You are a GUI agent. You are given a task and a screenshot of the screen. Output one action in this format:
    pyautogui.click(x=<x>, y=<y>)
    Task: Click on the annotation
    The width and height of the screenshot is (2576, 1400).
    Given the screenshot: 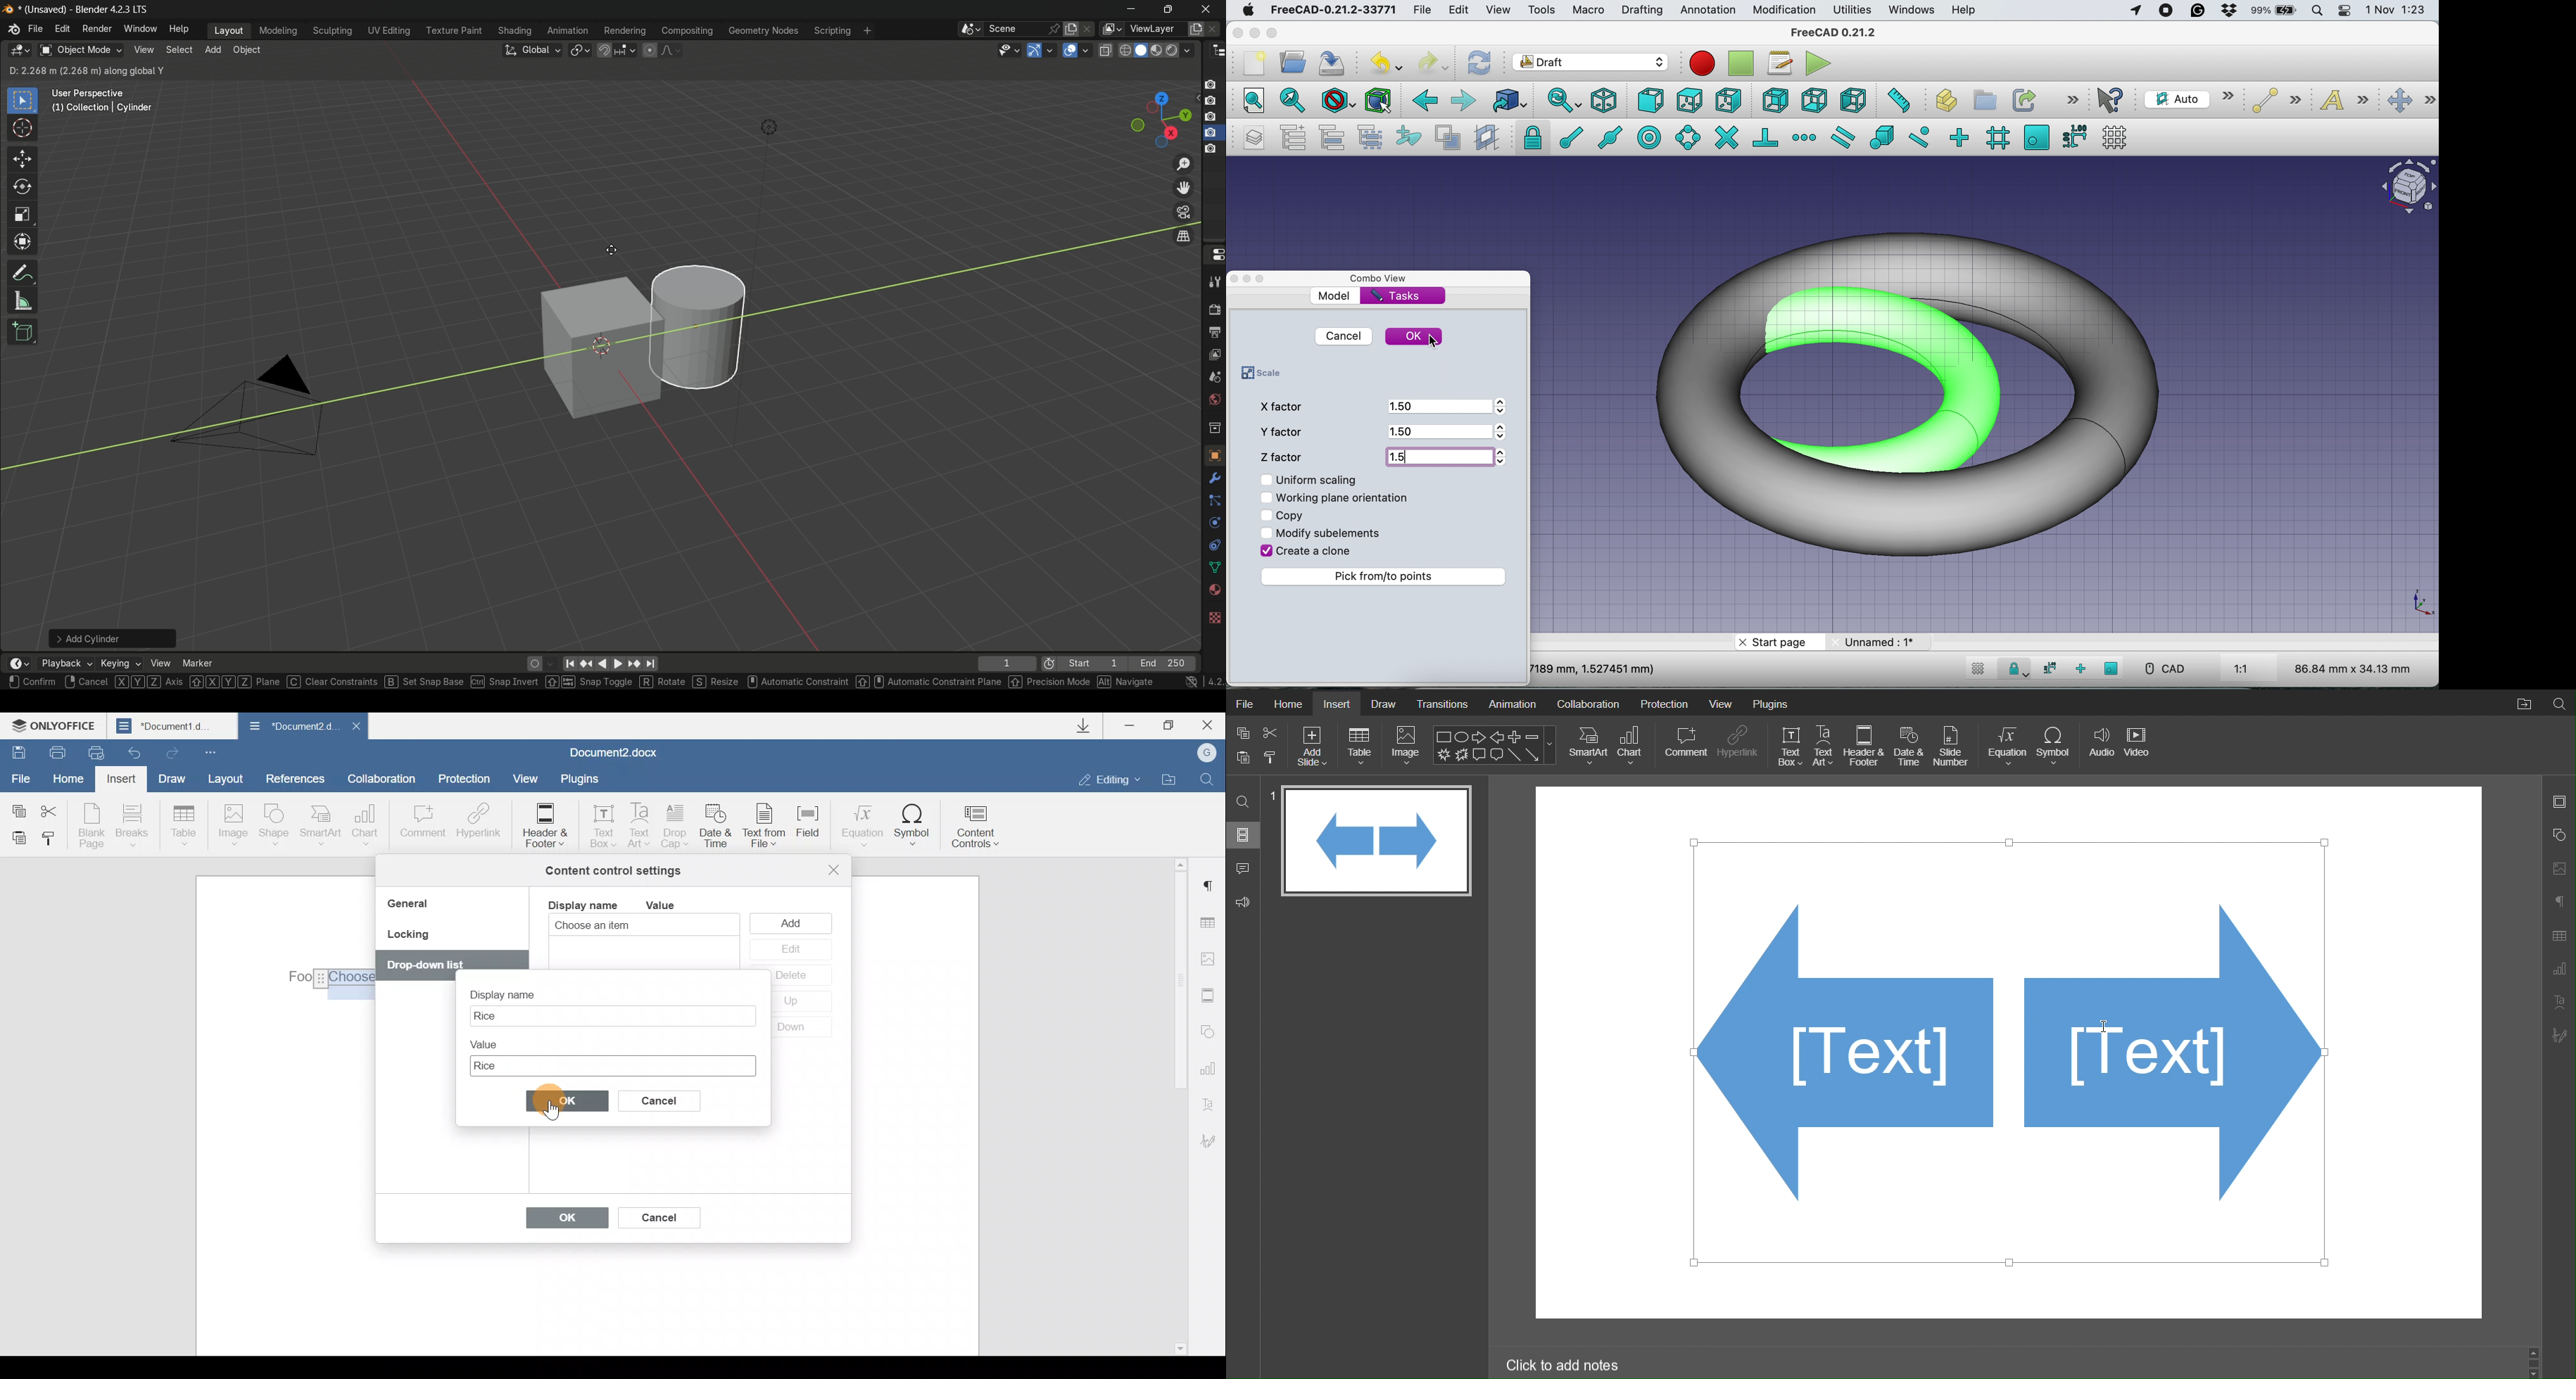 What is the action you would take?
    pyautogui.click(x=1708, y=11)
    